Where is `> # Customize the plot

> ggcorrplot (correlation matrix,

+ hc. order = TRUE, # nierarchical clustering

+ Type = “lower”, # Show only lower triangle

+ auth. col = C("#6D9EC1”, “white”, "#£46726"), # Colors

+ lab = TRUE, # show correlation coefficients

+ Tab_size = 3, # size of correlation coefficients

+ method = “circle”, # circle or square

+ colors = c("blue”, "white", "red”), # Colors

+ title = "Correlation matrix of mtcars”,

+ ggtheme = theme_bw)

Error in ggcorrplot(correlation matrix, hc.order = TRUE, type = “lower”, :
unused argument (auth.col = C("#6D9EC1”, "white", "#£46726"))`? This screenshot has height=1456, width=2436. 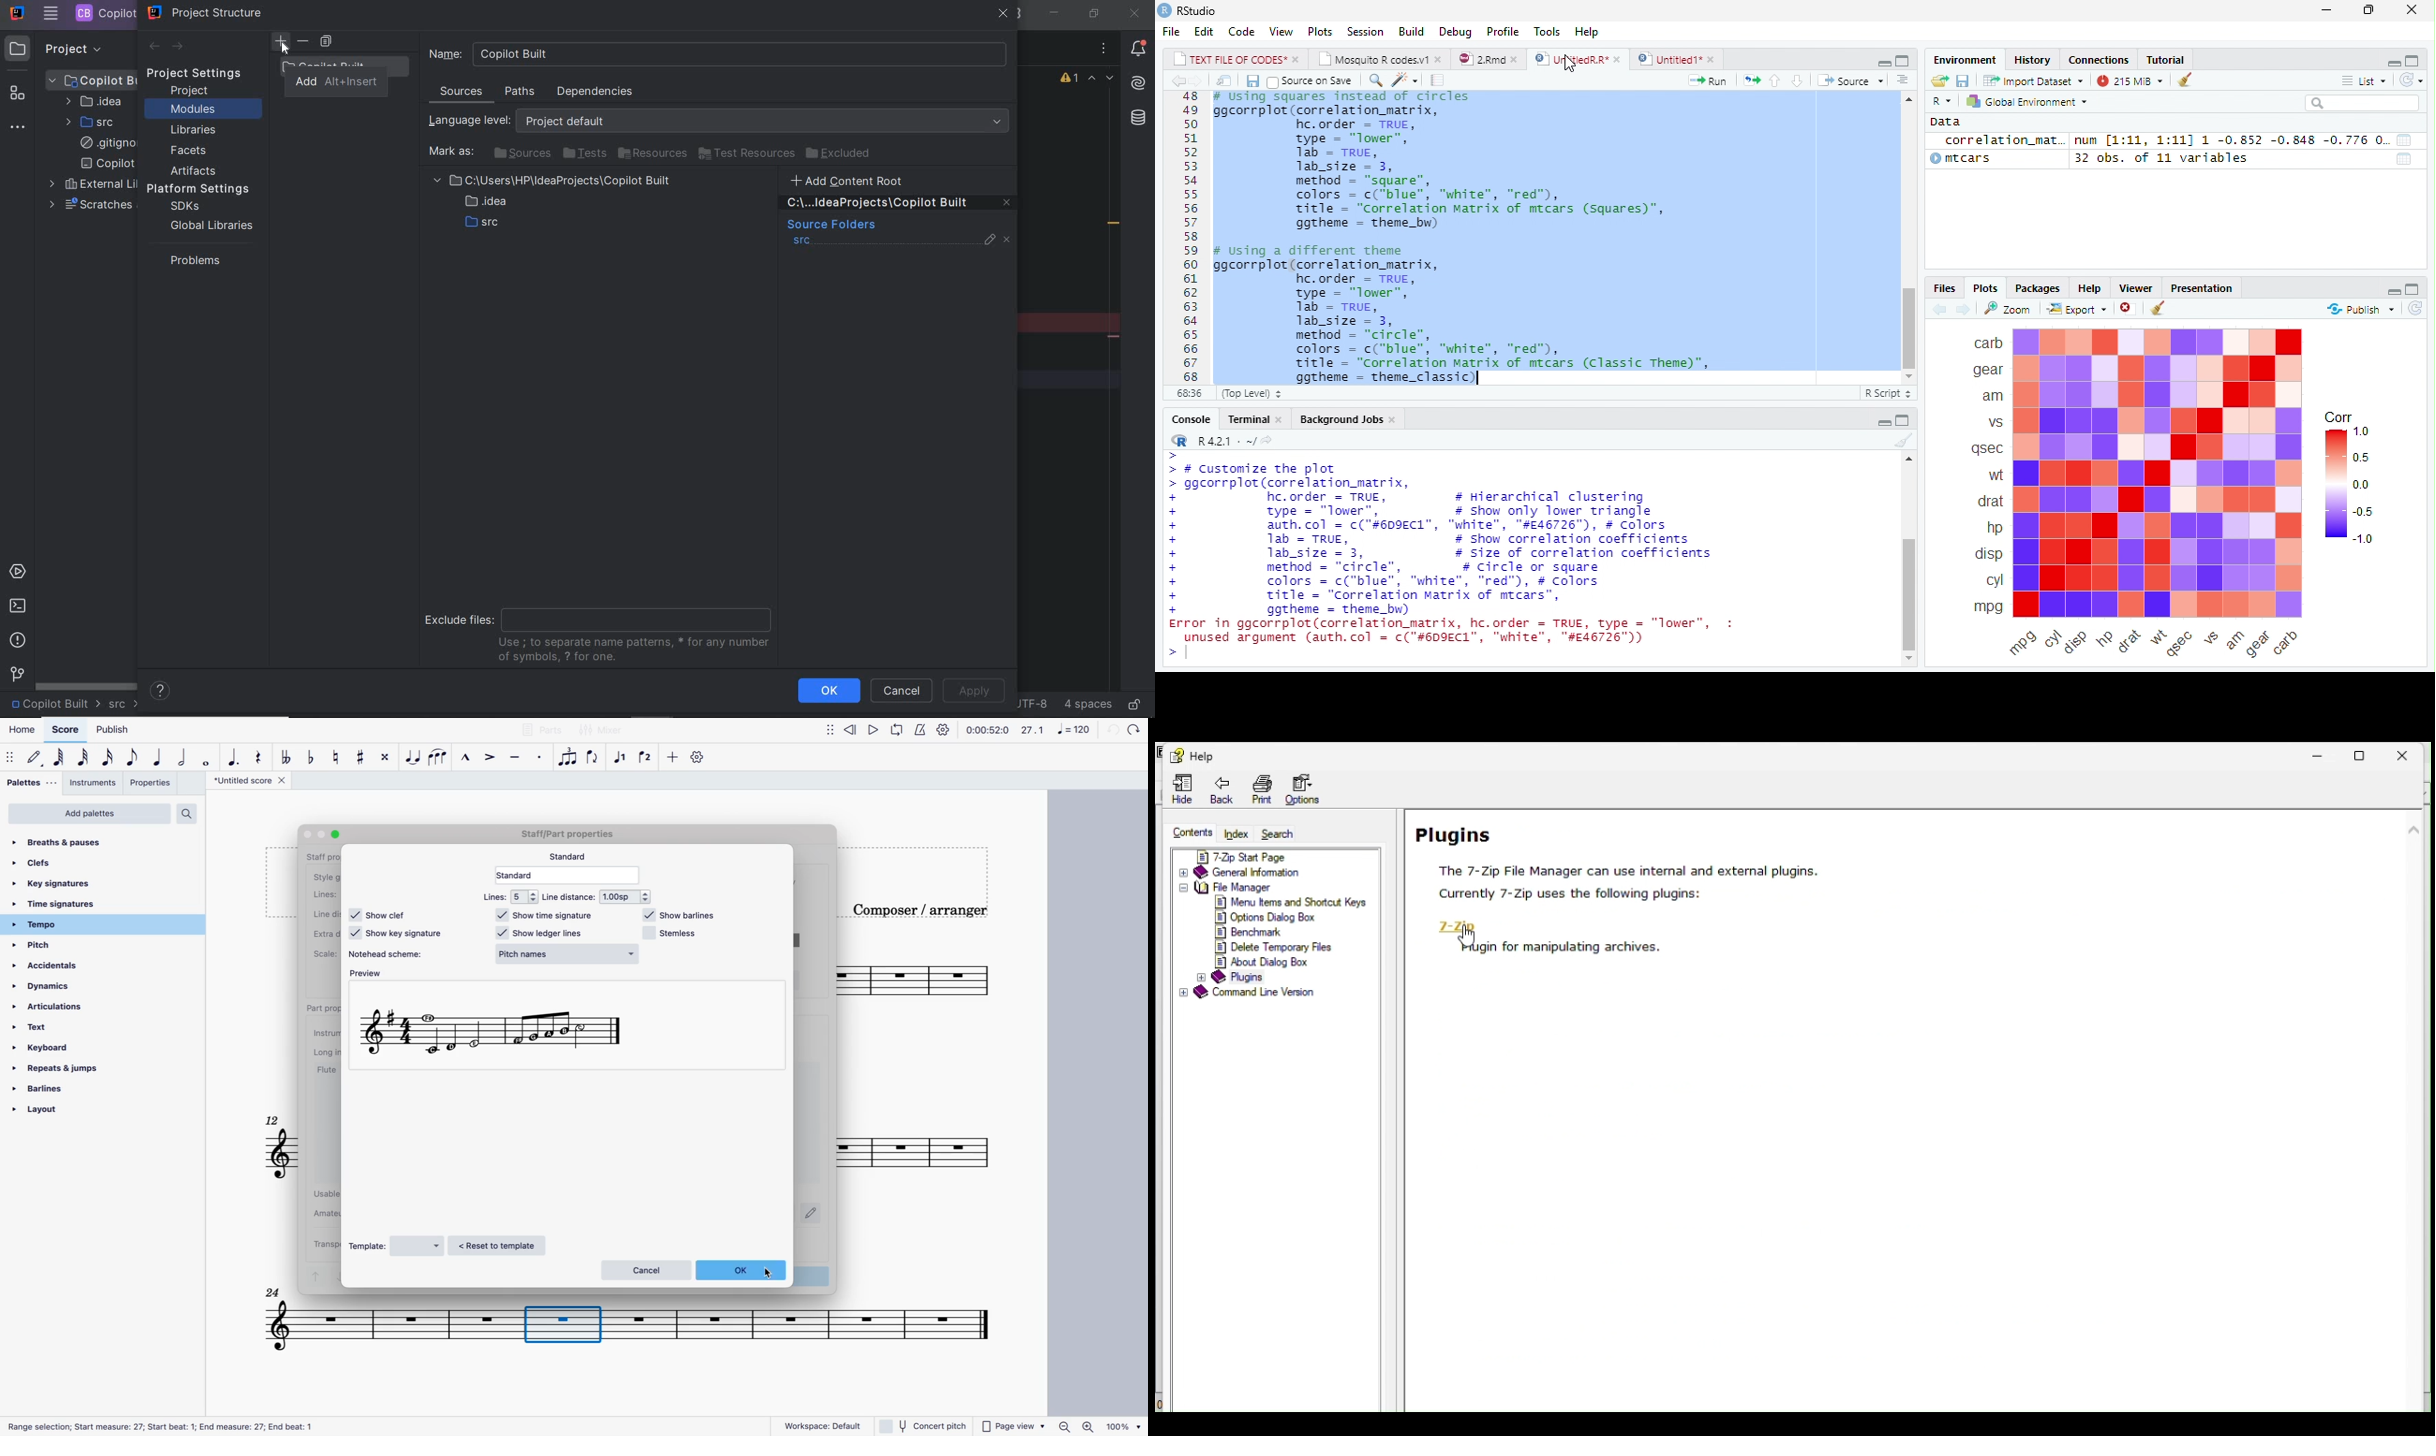 > # Customize the plot

> ggcorrplot (correlation matrix,

+ hc. order = TRUE, # nierarchical clustering

+ Type = “lower”, # Show only lower triangle

+ auth. col = C("#6D9EC1”, “white”, "#£46726"), # Colors

+ lab = TRUE, # show correlation coefficients

+ Tab_size = 3, # size of correlation coefficients

+ method = “circle”, # circle or square

+ colors = c("blue”, "white", "red”), # Colors

+ title = "Correlation matrix of mtcars”,

+ ggtheme = theme_bw)

Error in ggcorrplot(correlation matrix, hc.order = TRUE, type = “lower”, :
unused argument (auth.col = C("#6D9EC1”, "white", "#£46726")) is located at coordinates (1467, 548).